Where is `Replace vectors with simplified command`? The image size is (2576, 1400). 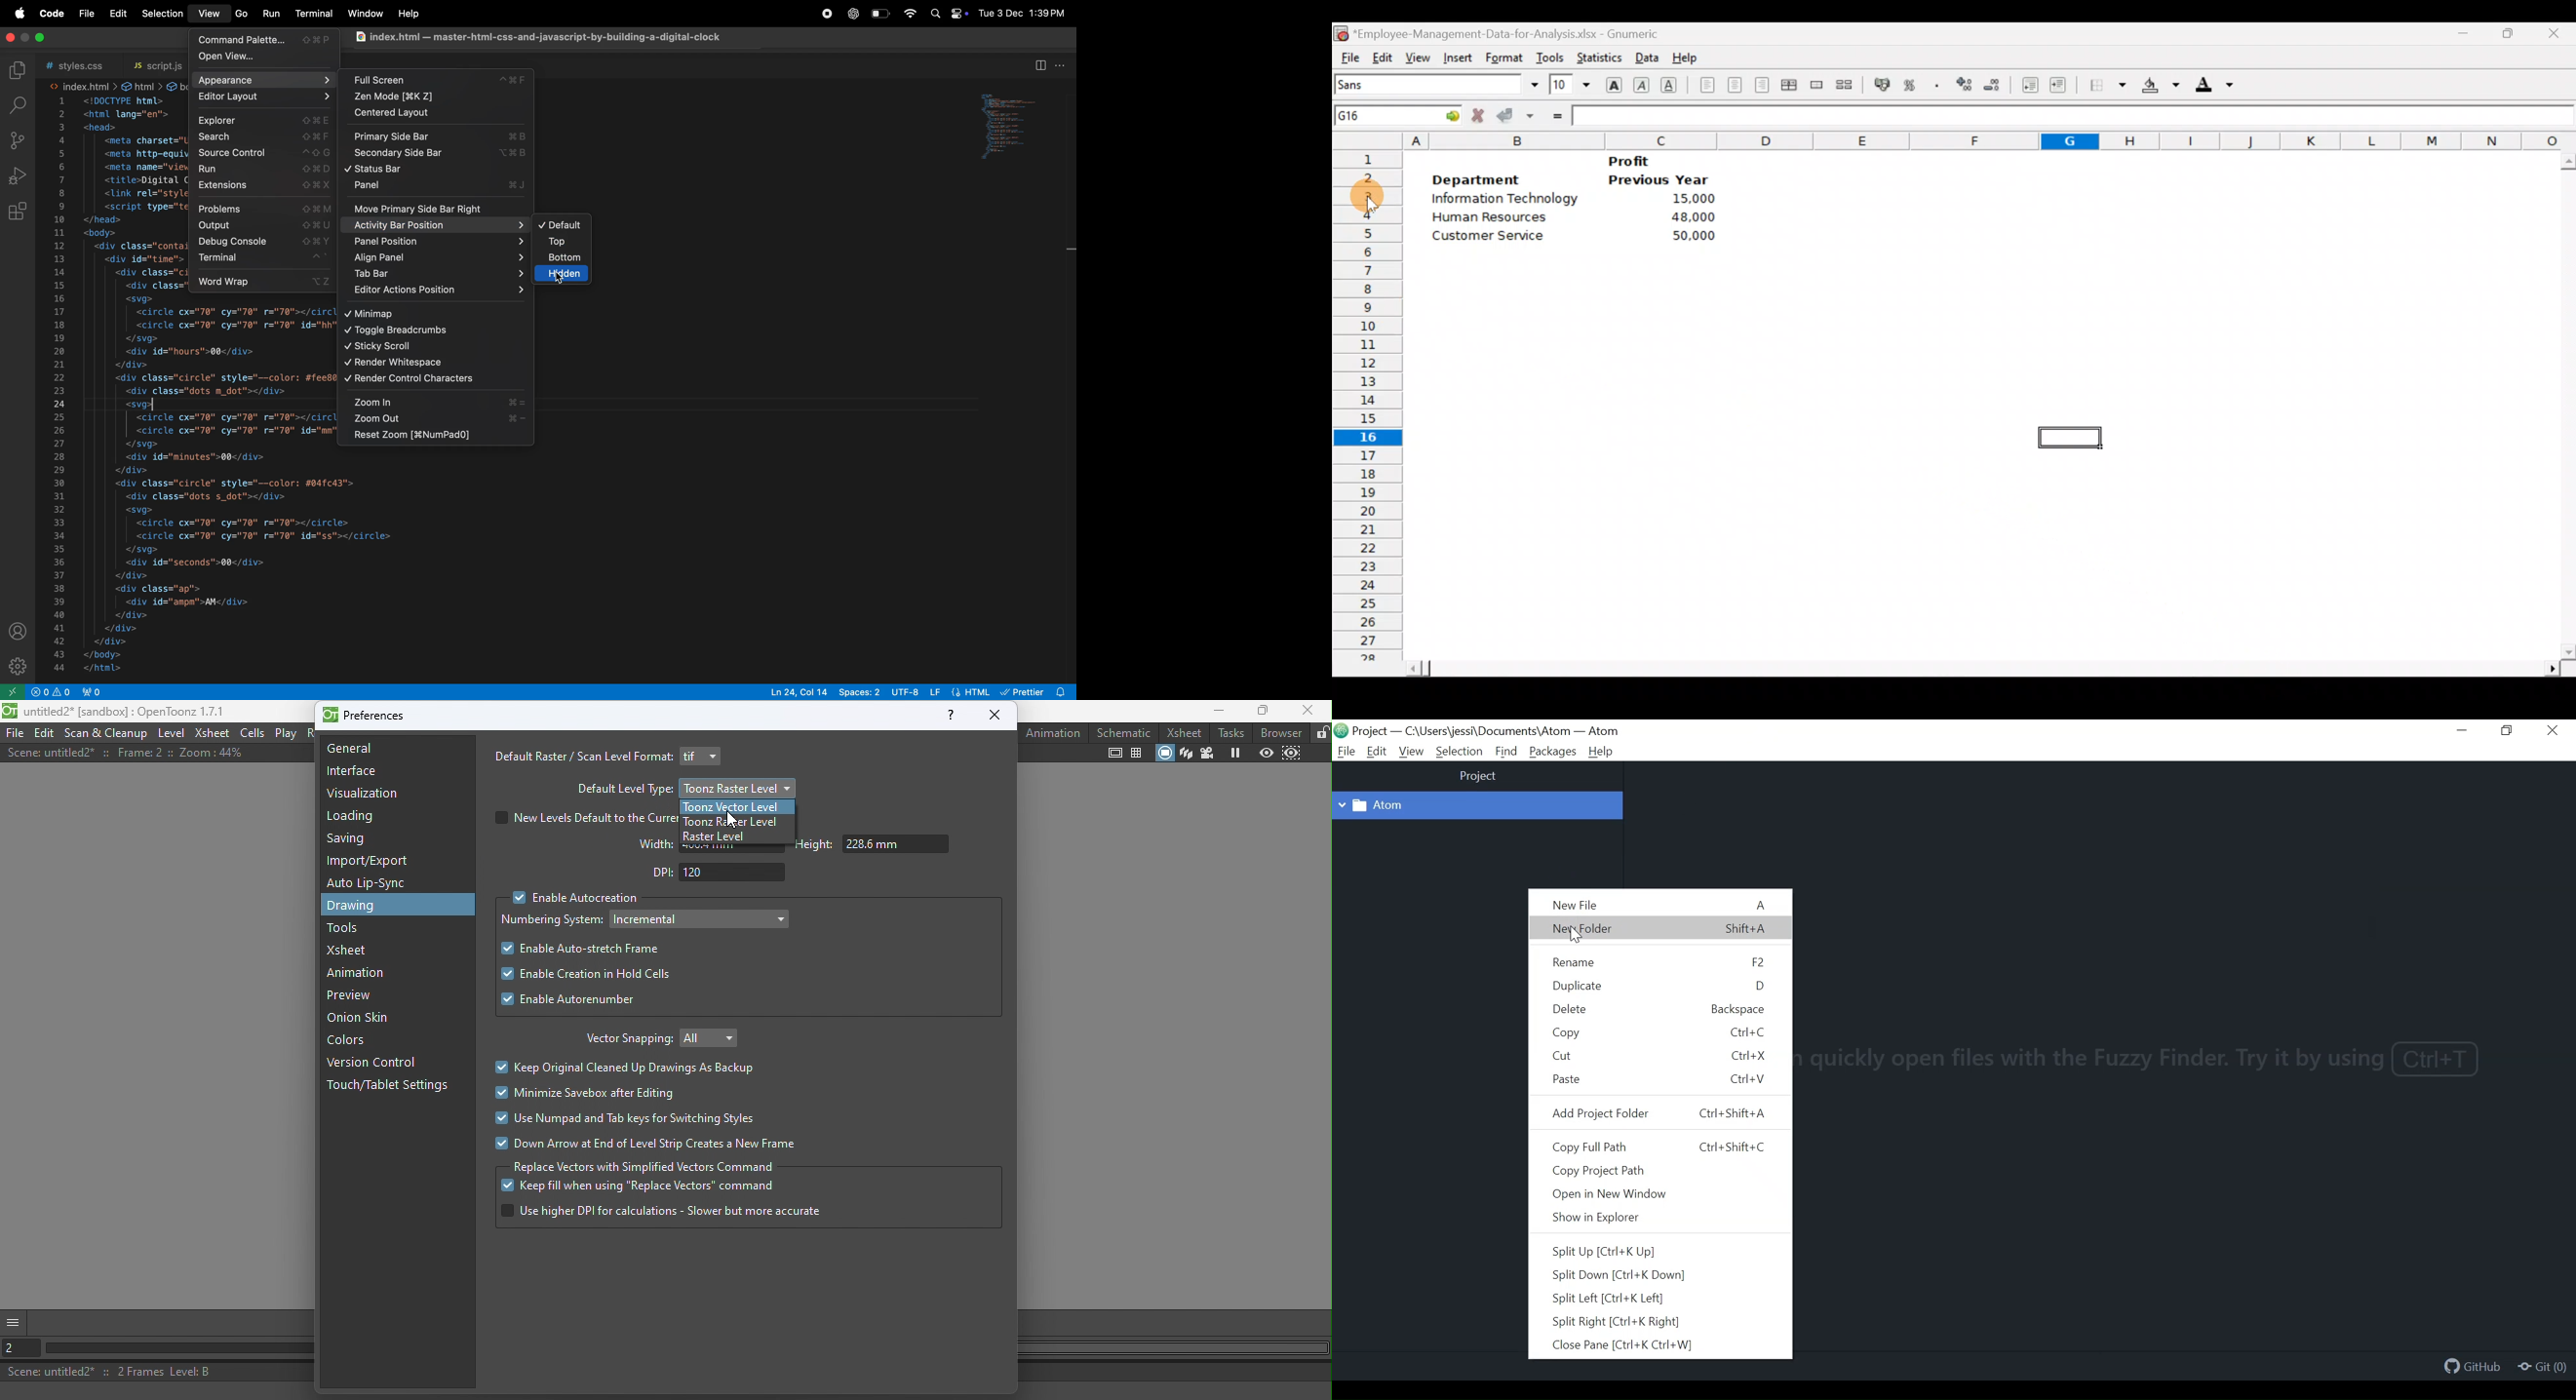
Replace vectors with simplified command is located at coordinates (645, 1167).